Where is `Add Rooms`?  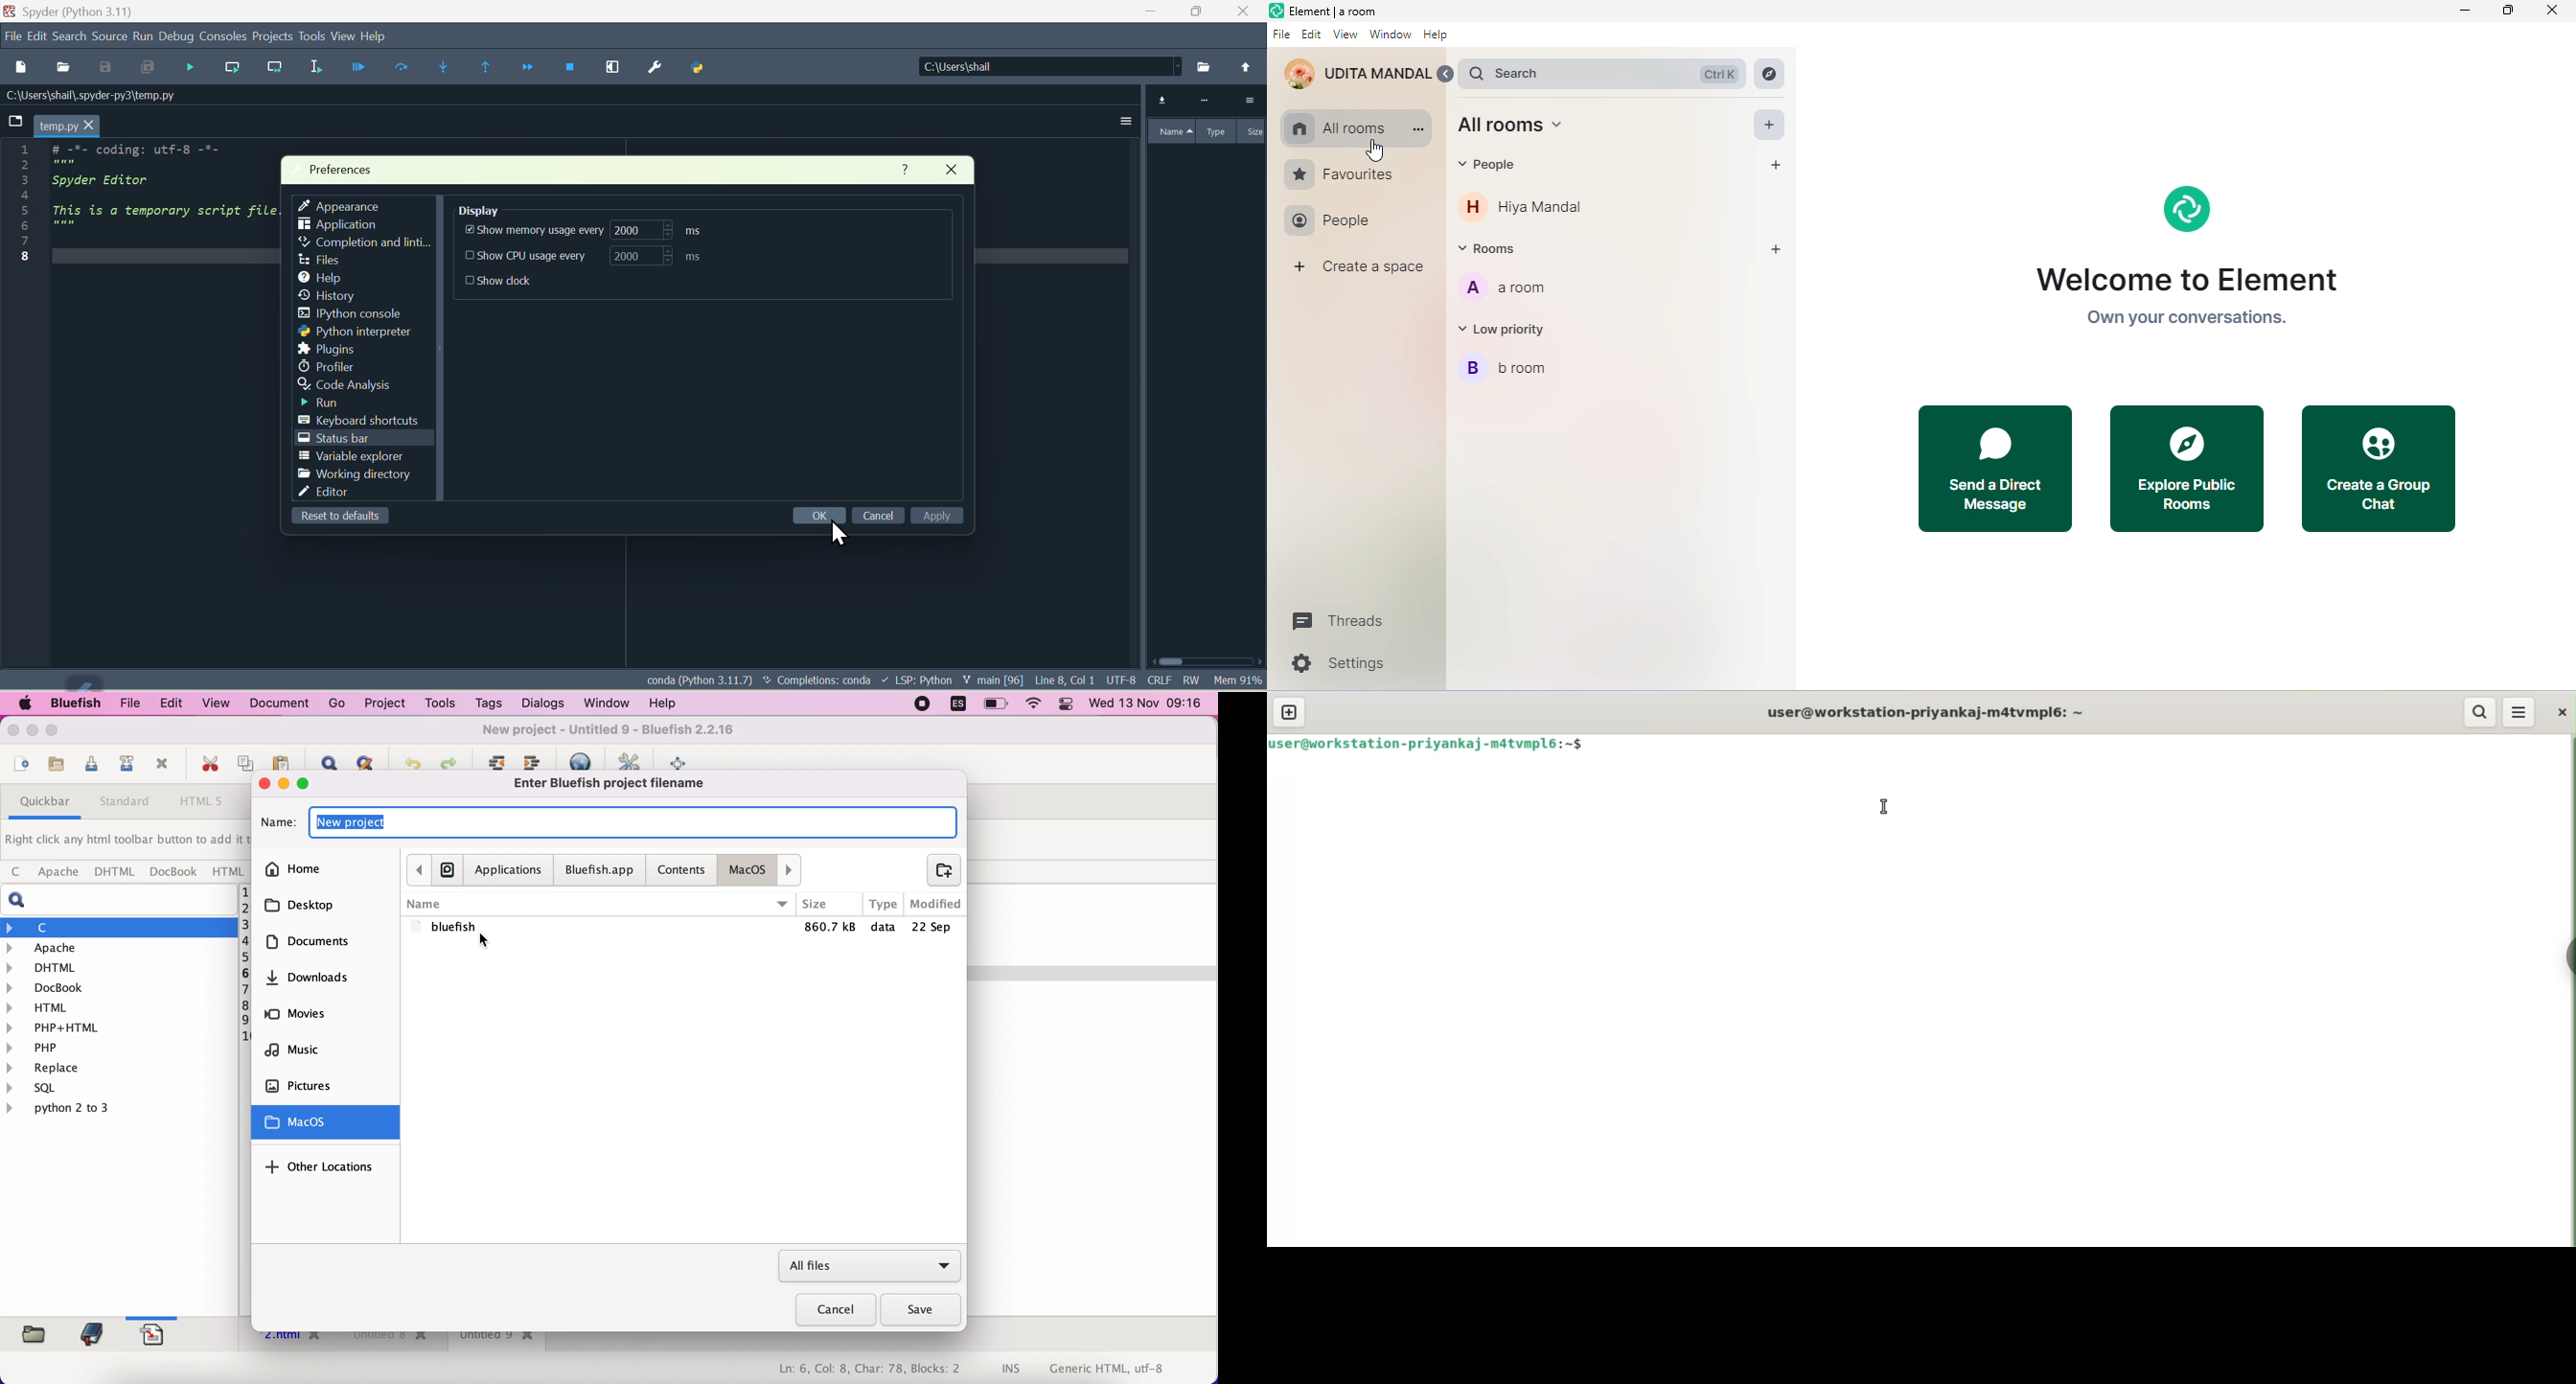
Add Rooms is located at coordinates (1779, 247).